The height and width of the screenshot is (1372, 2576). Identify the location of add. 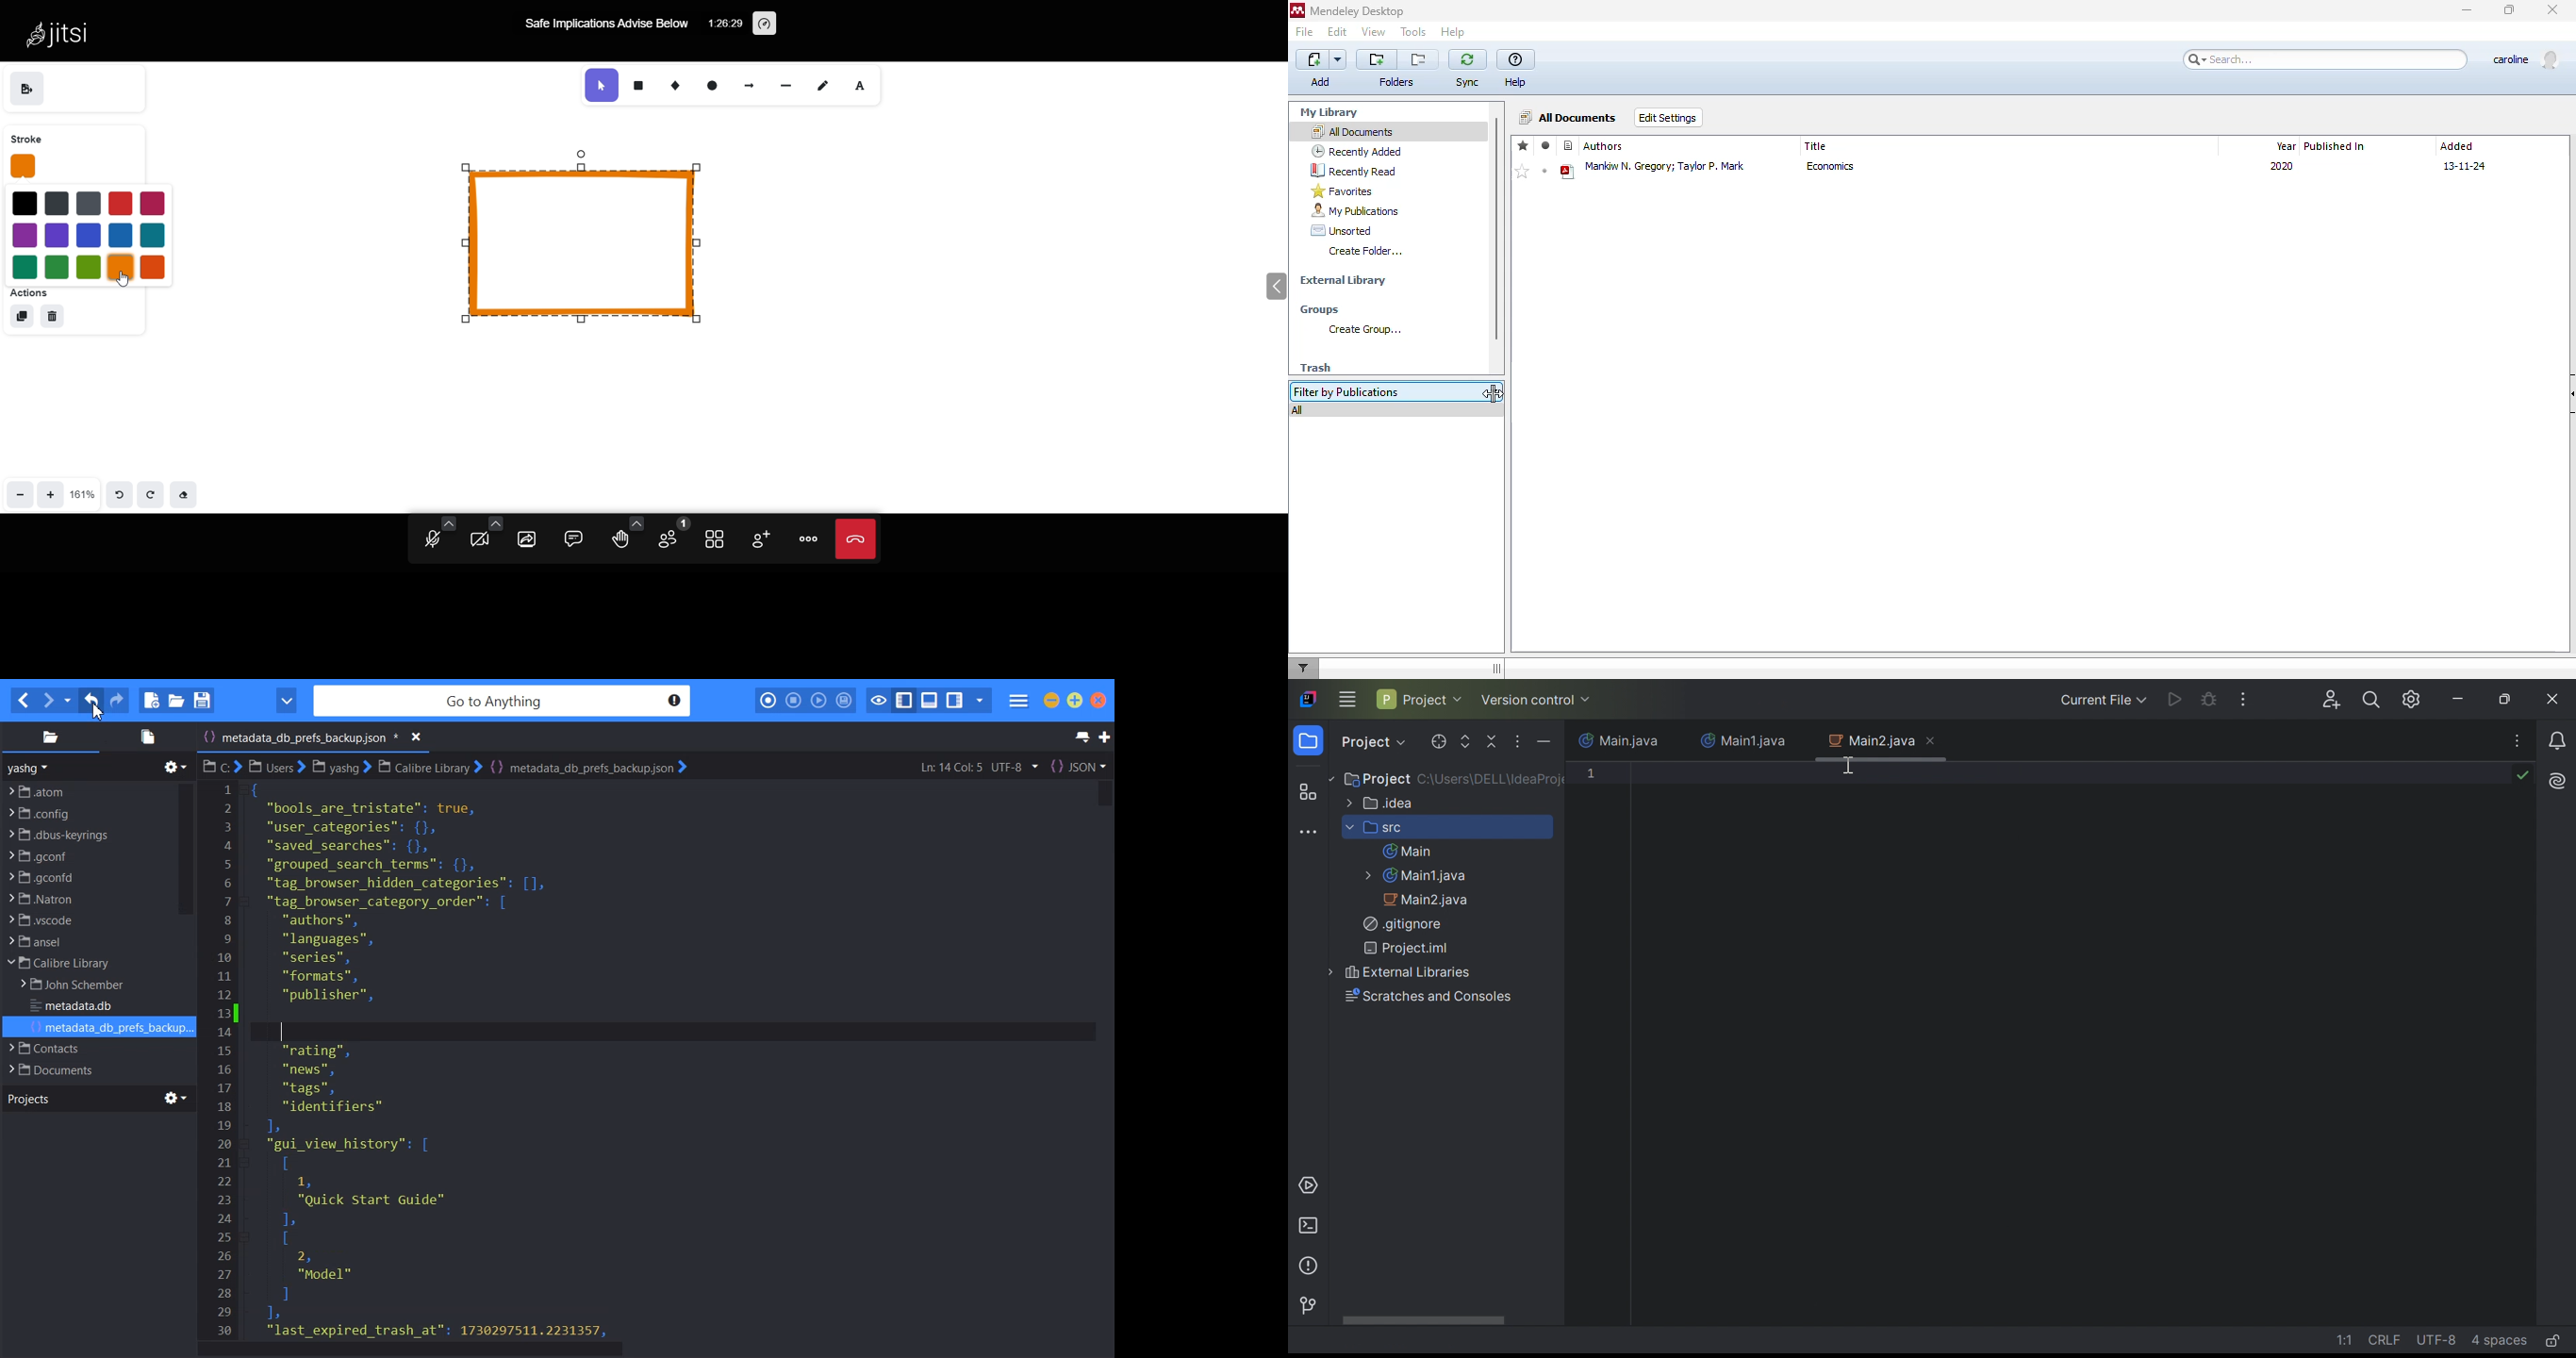
(1321, 70).